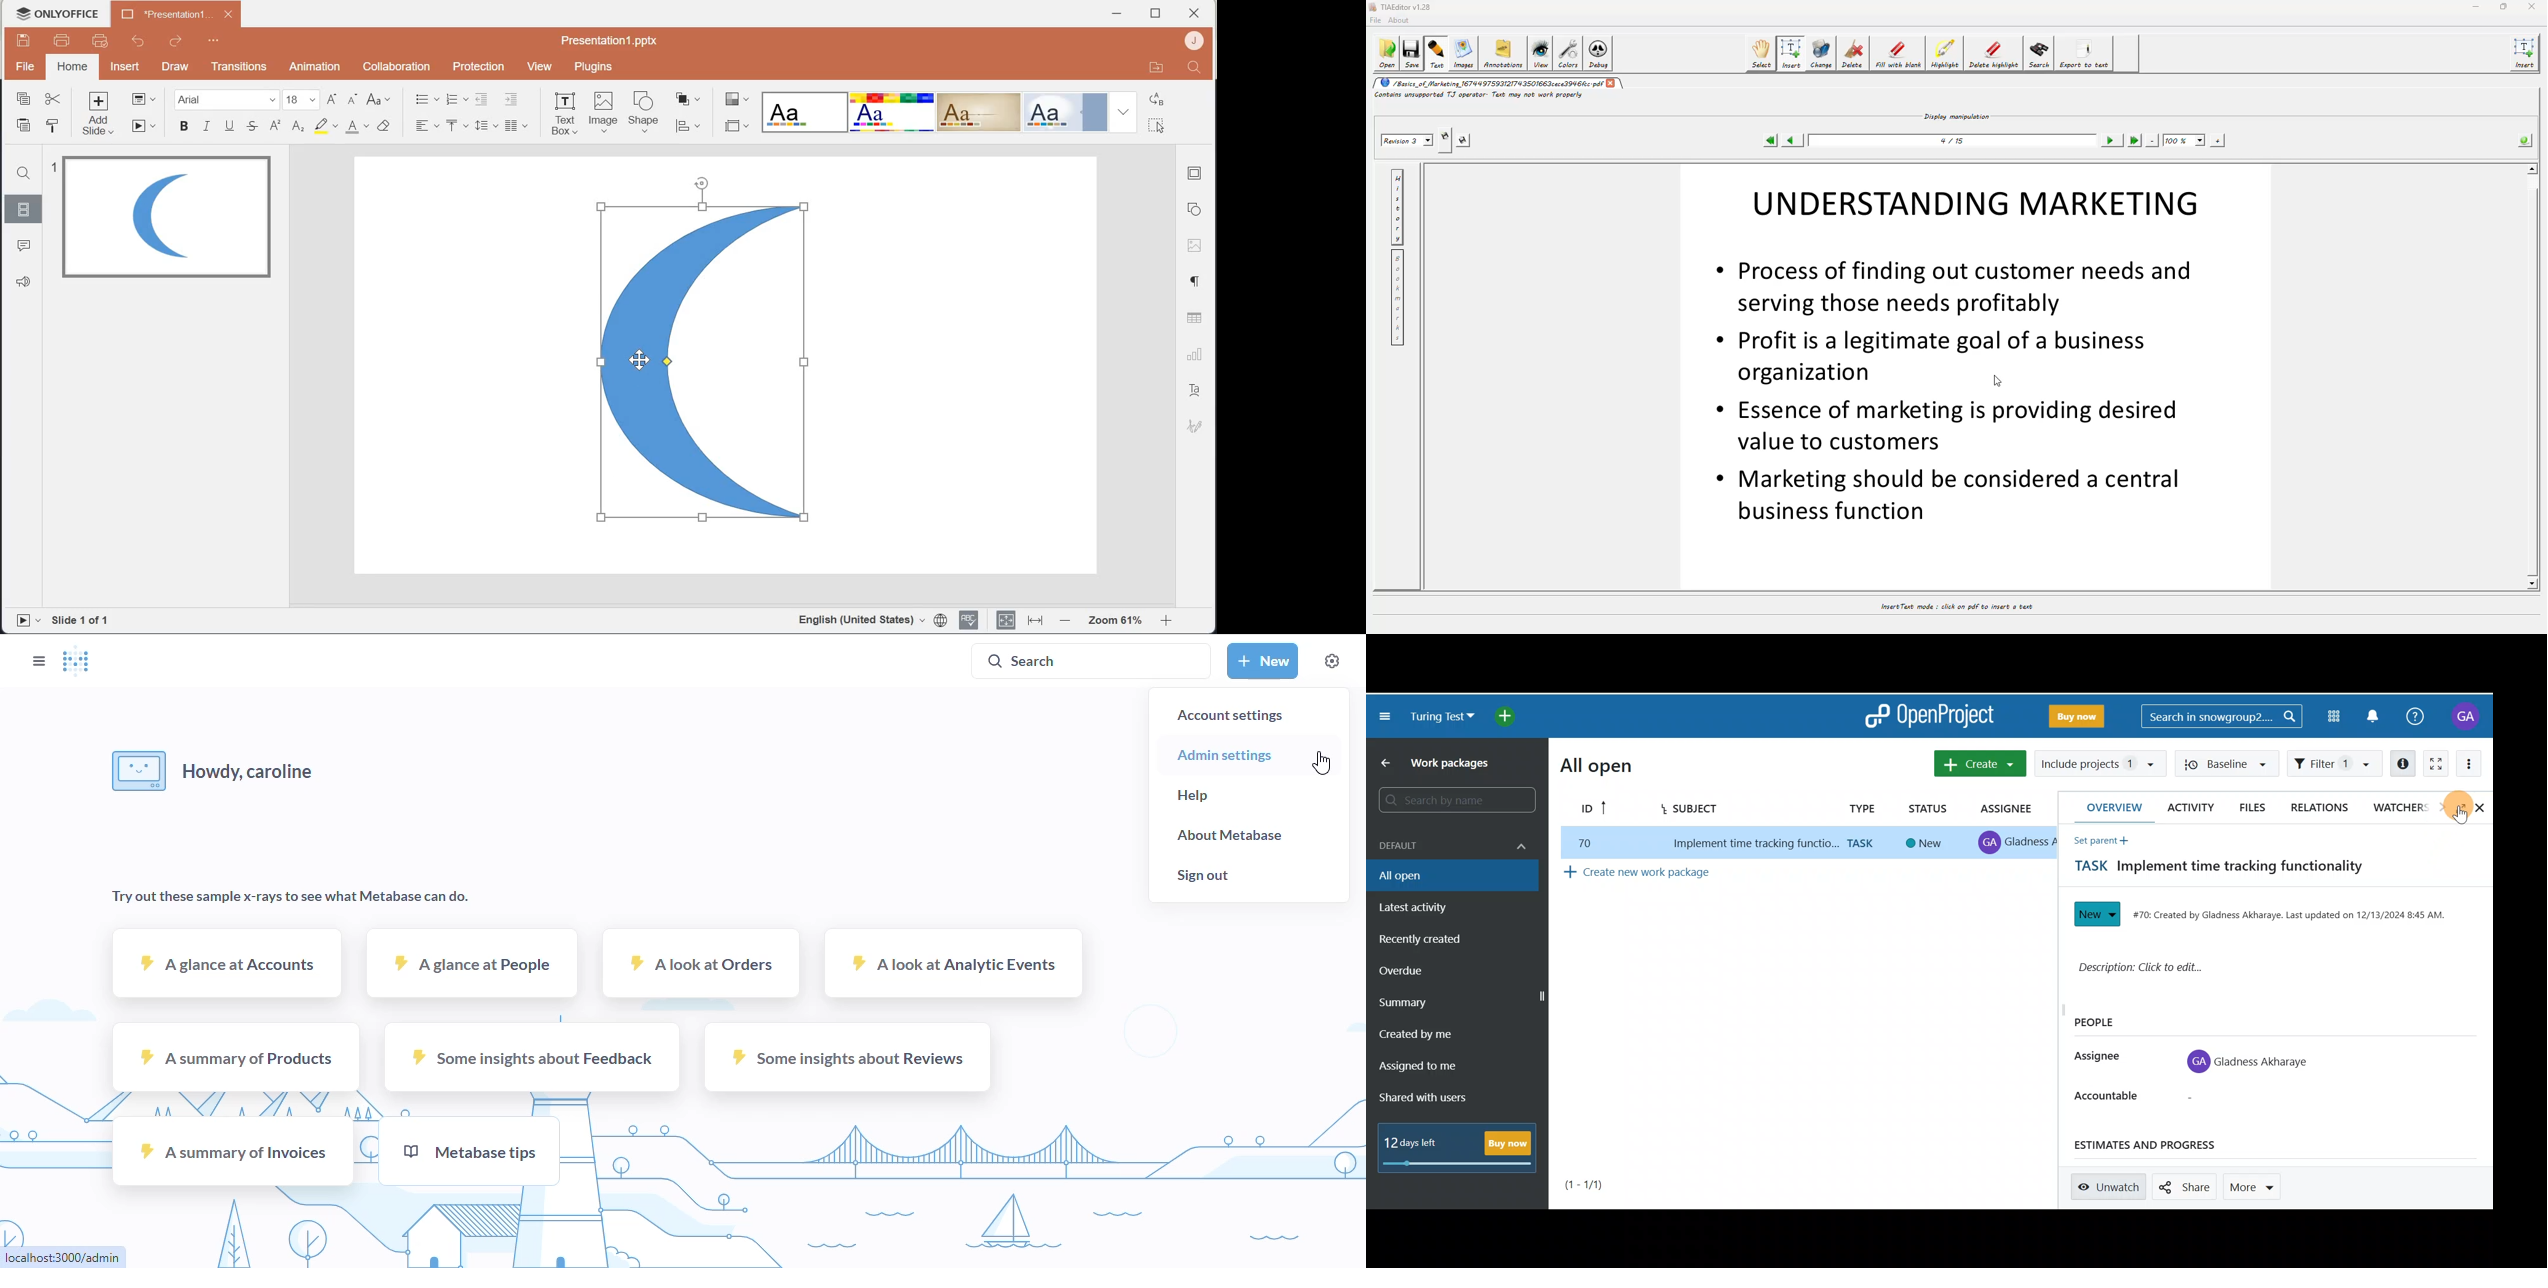  Describe the element at coordinates (483, 99) in the screenshot. I see `Decrease Indent` at that location.